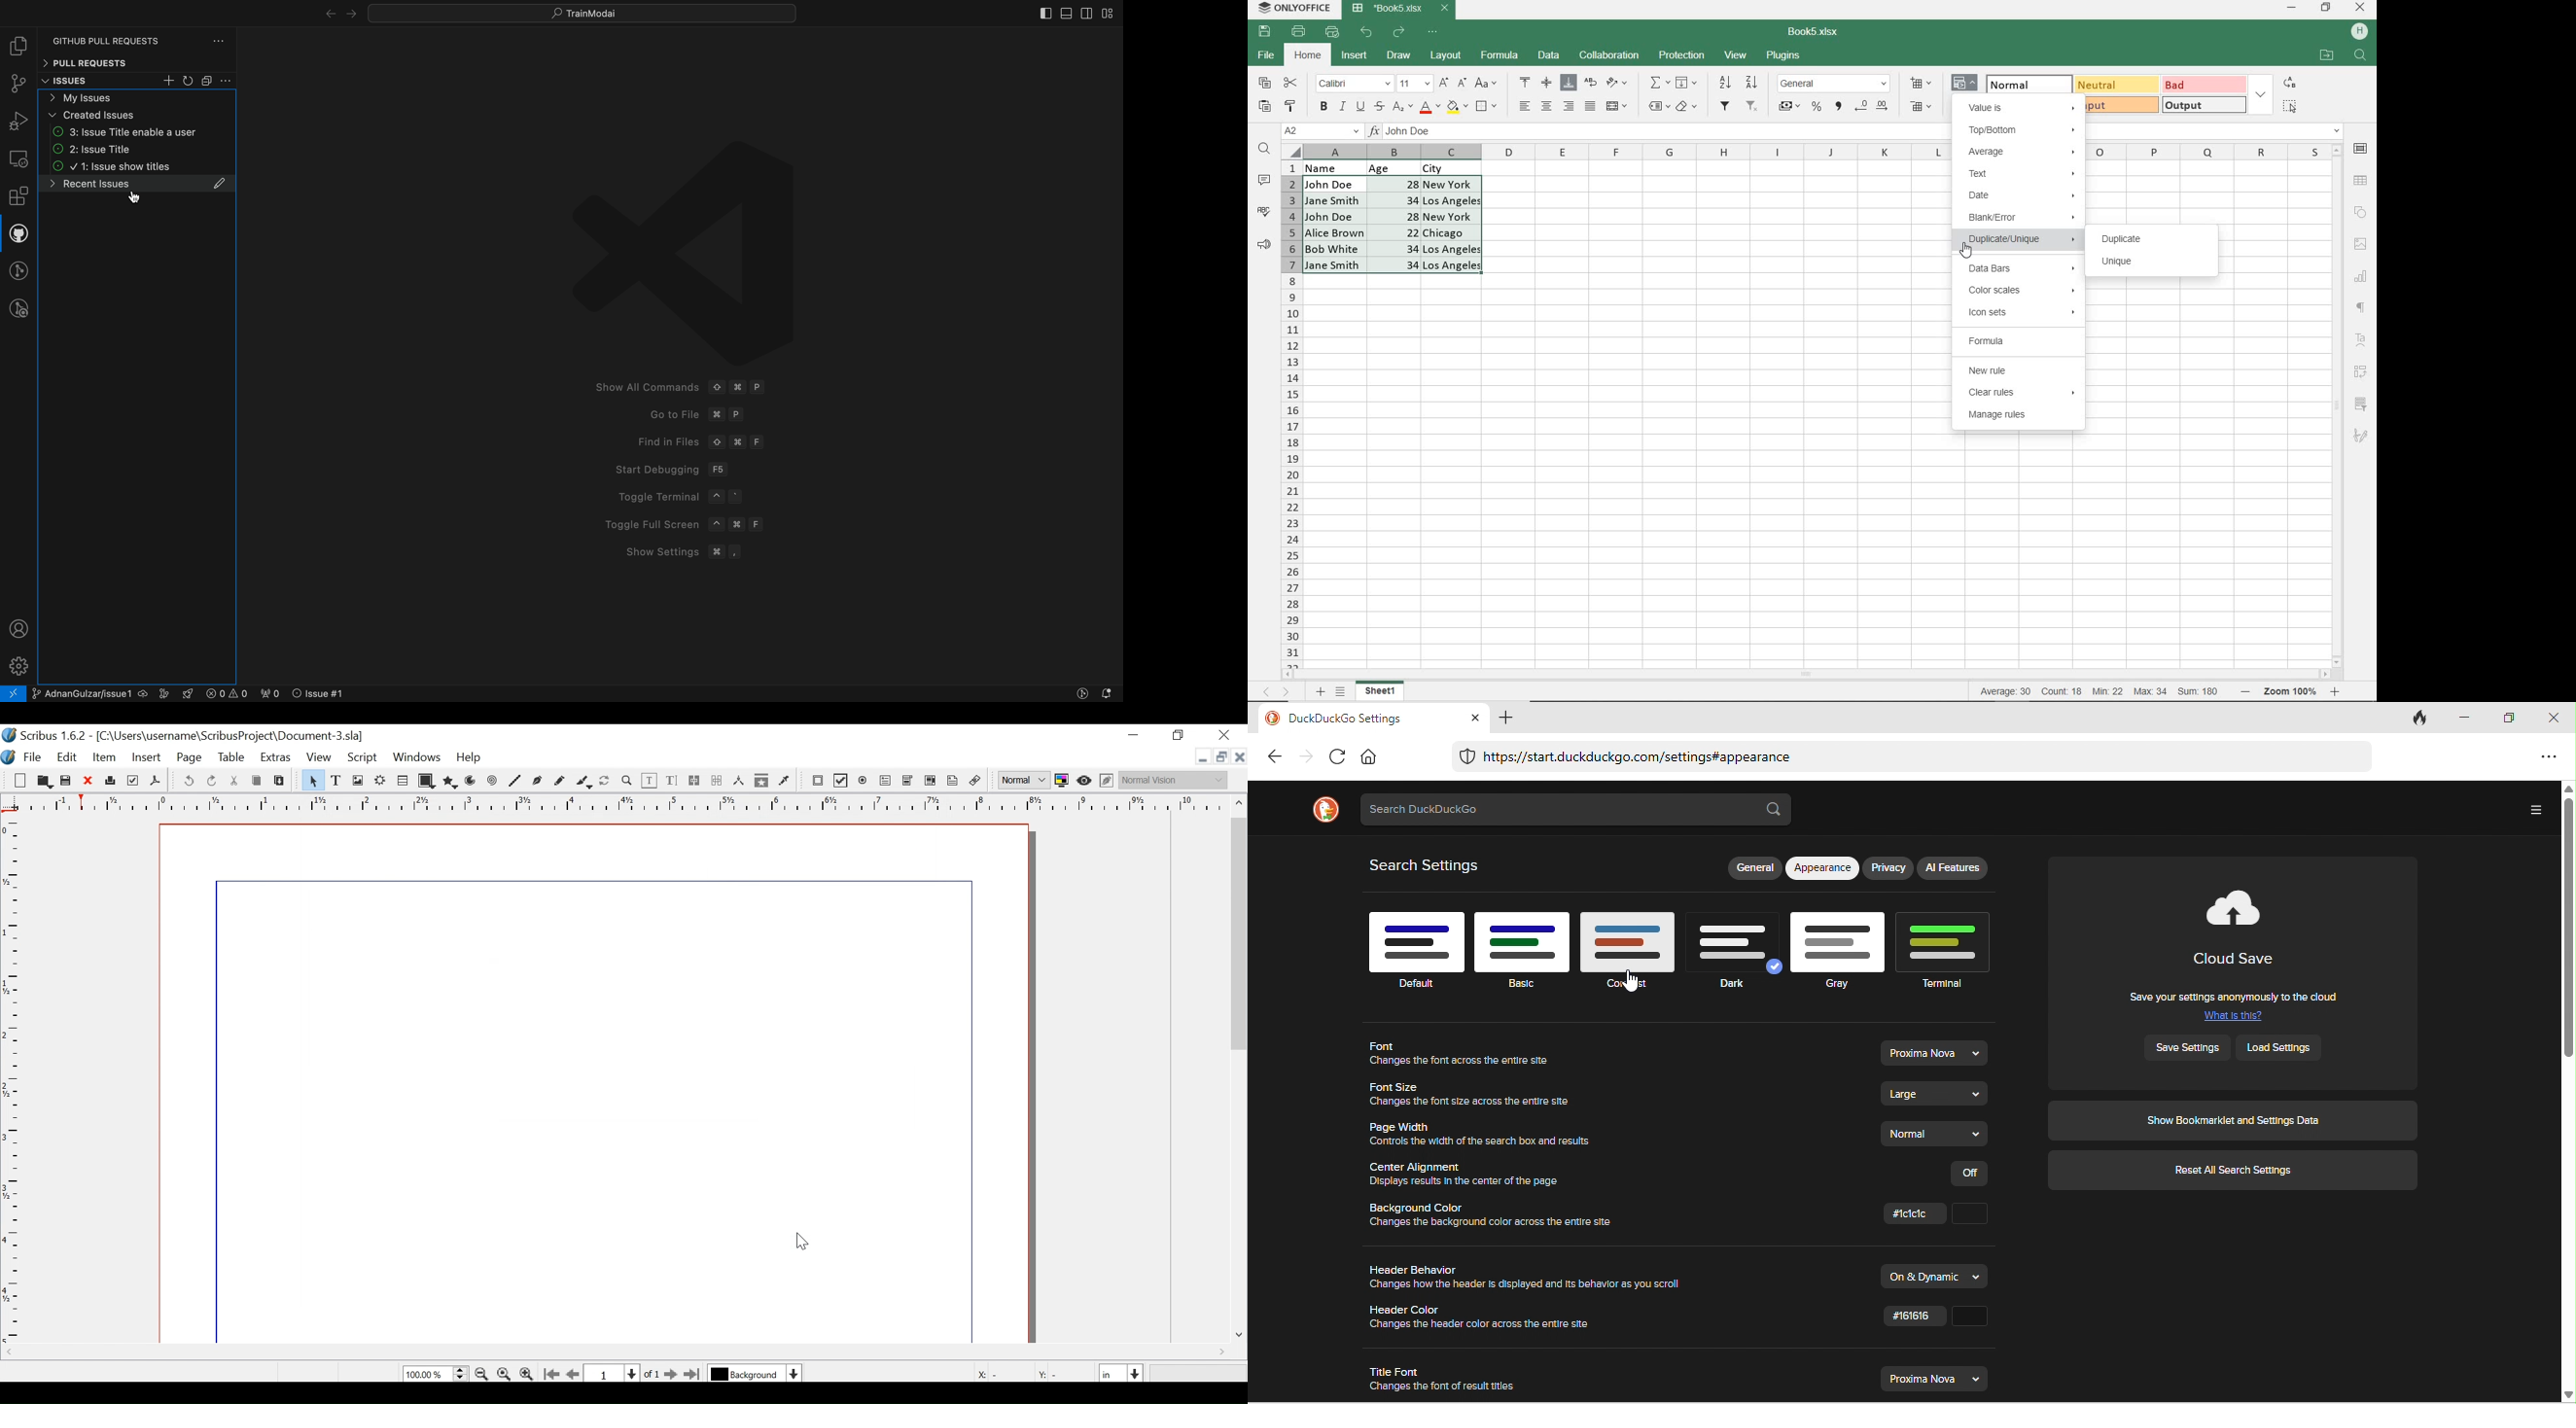 The width and height of the screenshot is (2576, 1428). I want to click on INSERT FUNCTION, so click(1660, 82).